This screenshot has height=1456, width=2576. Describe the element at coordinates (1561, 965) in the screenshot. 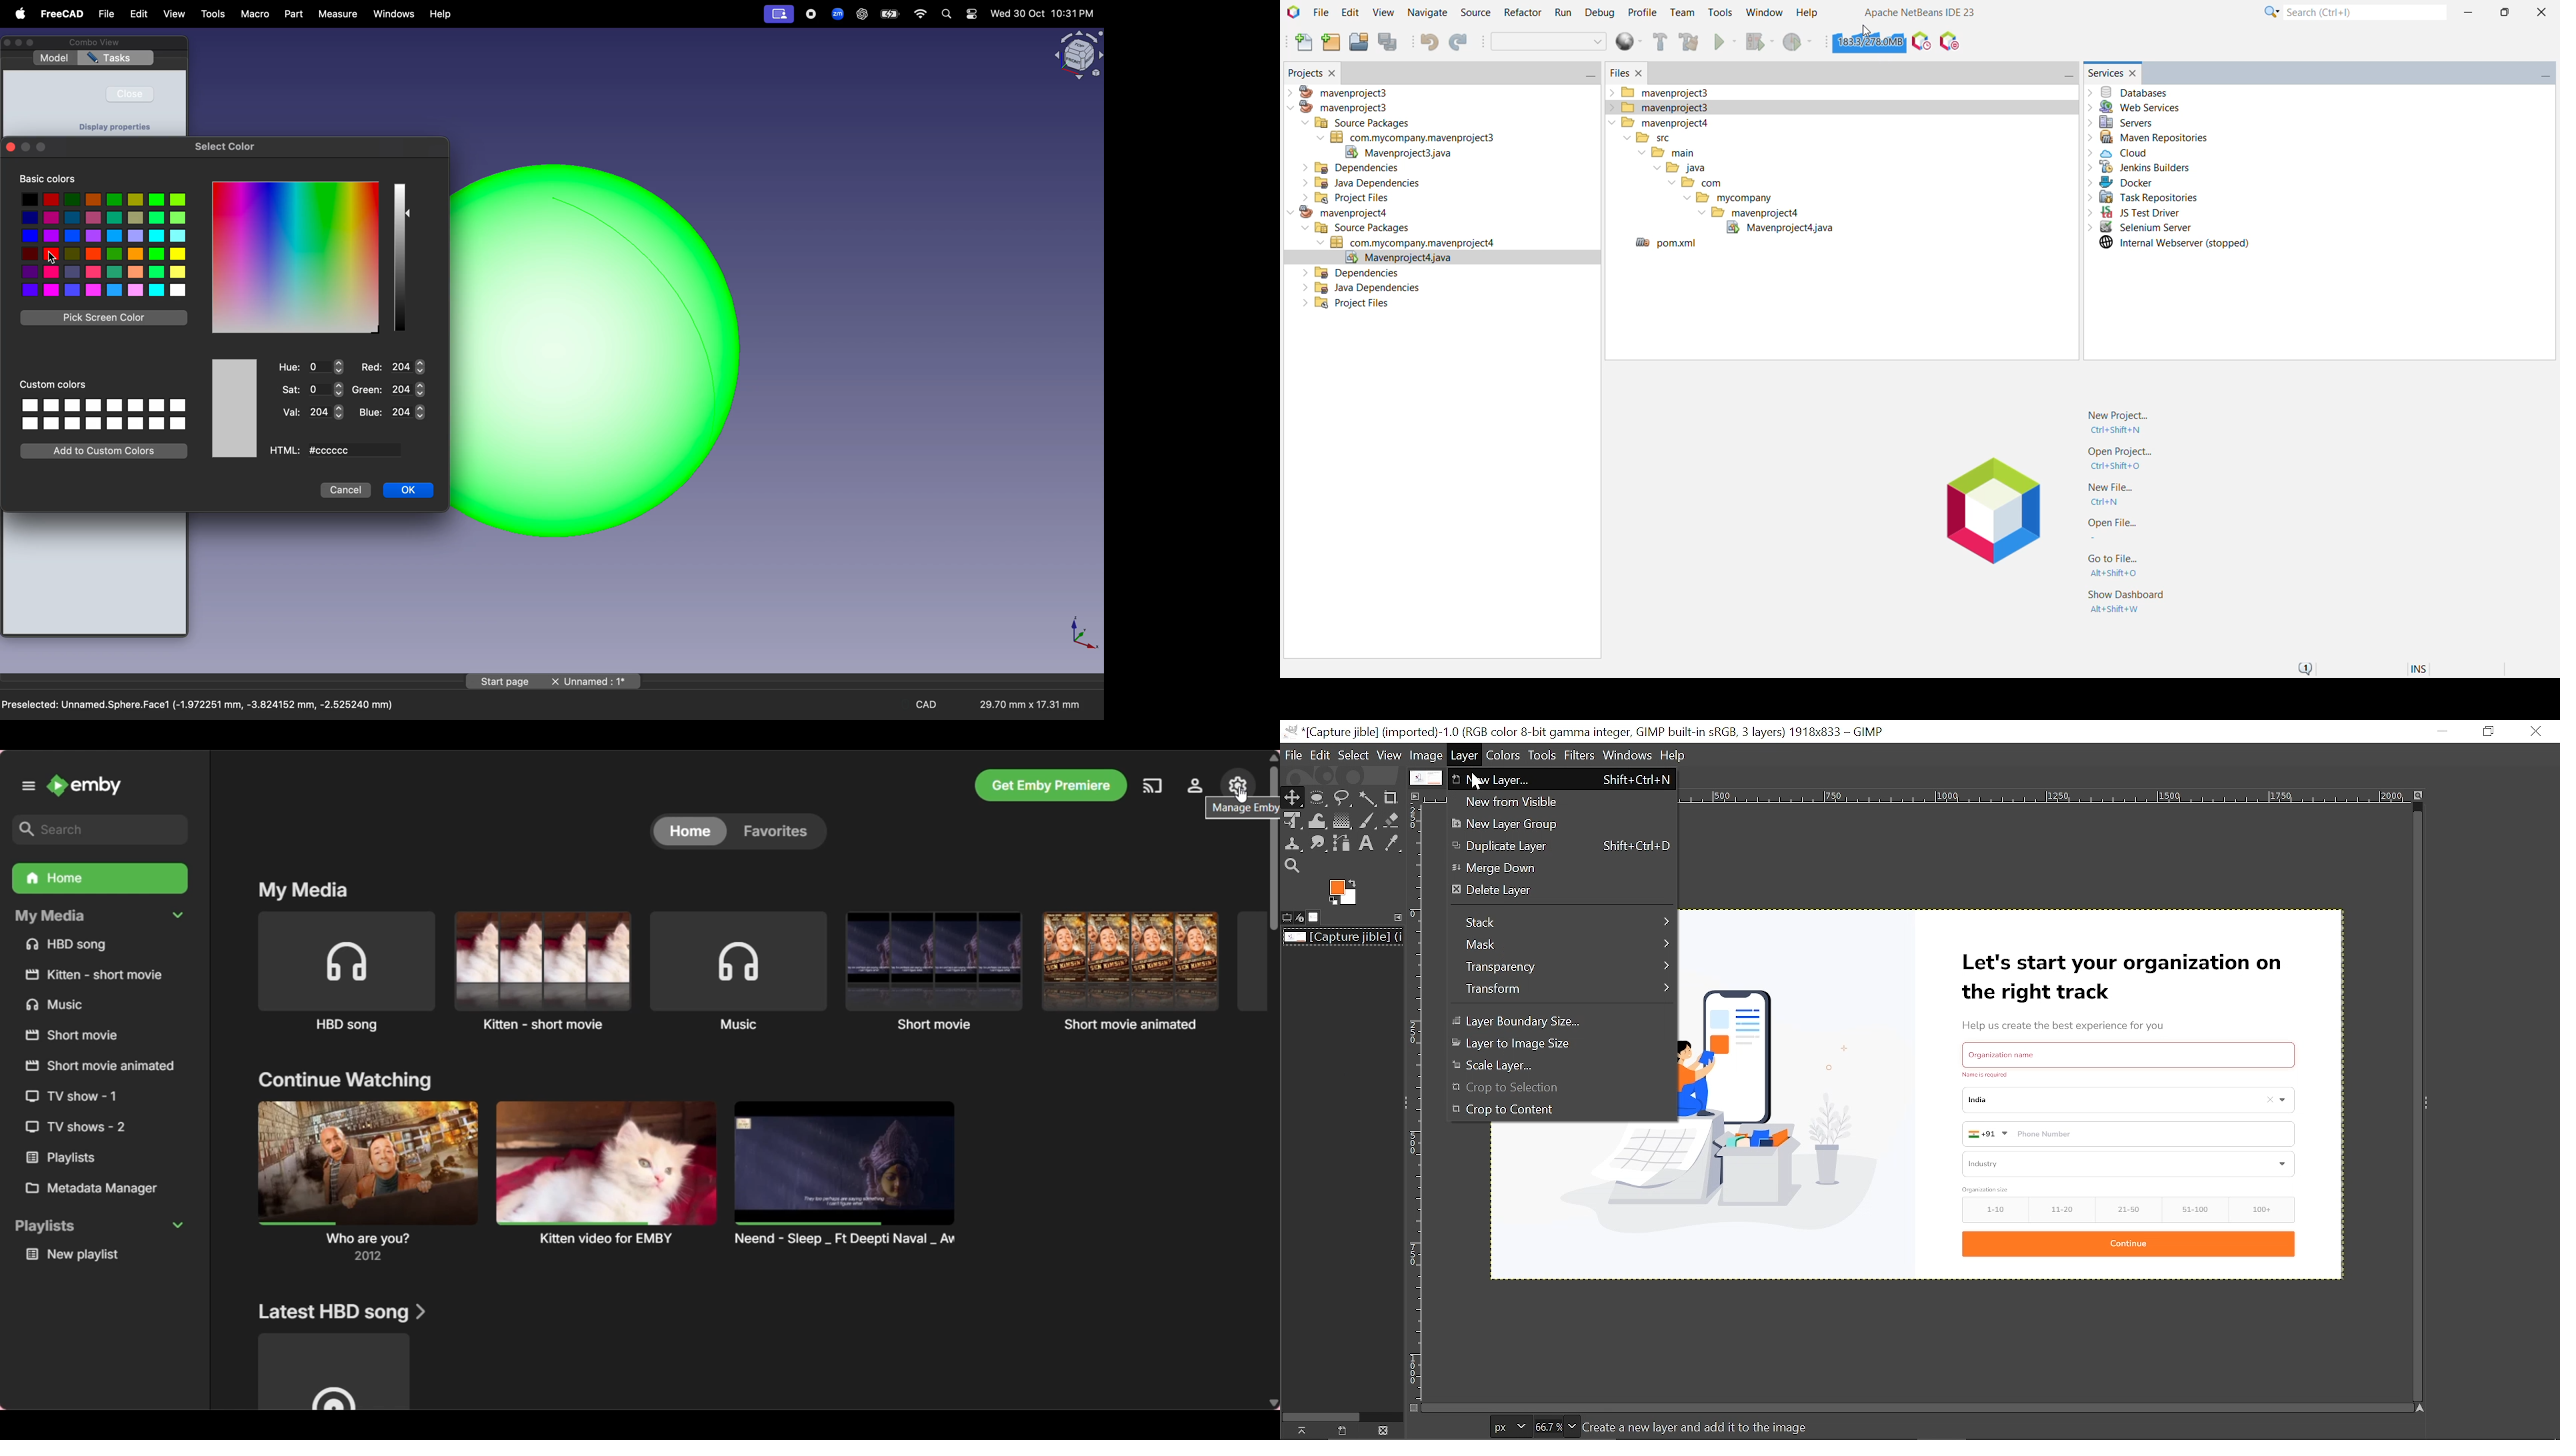

I see `Transparency` at that location.